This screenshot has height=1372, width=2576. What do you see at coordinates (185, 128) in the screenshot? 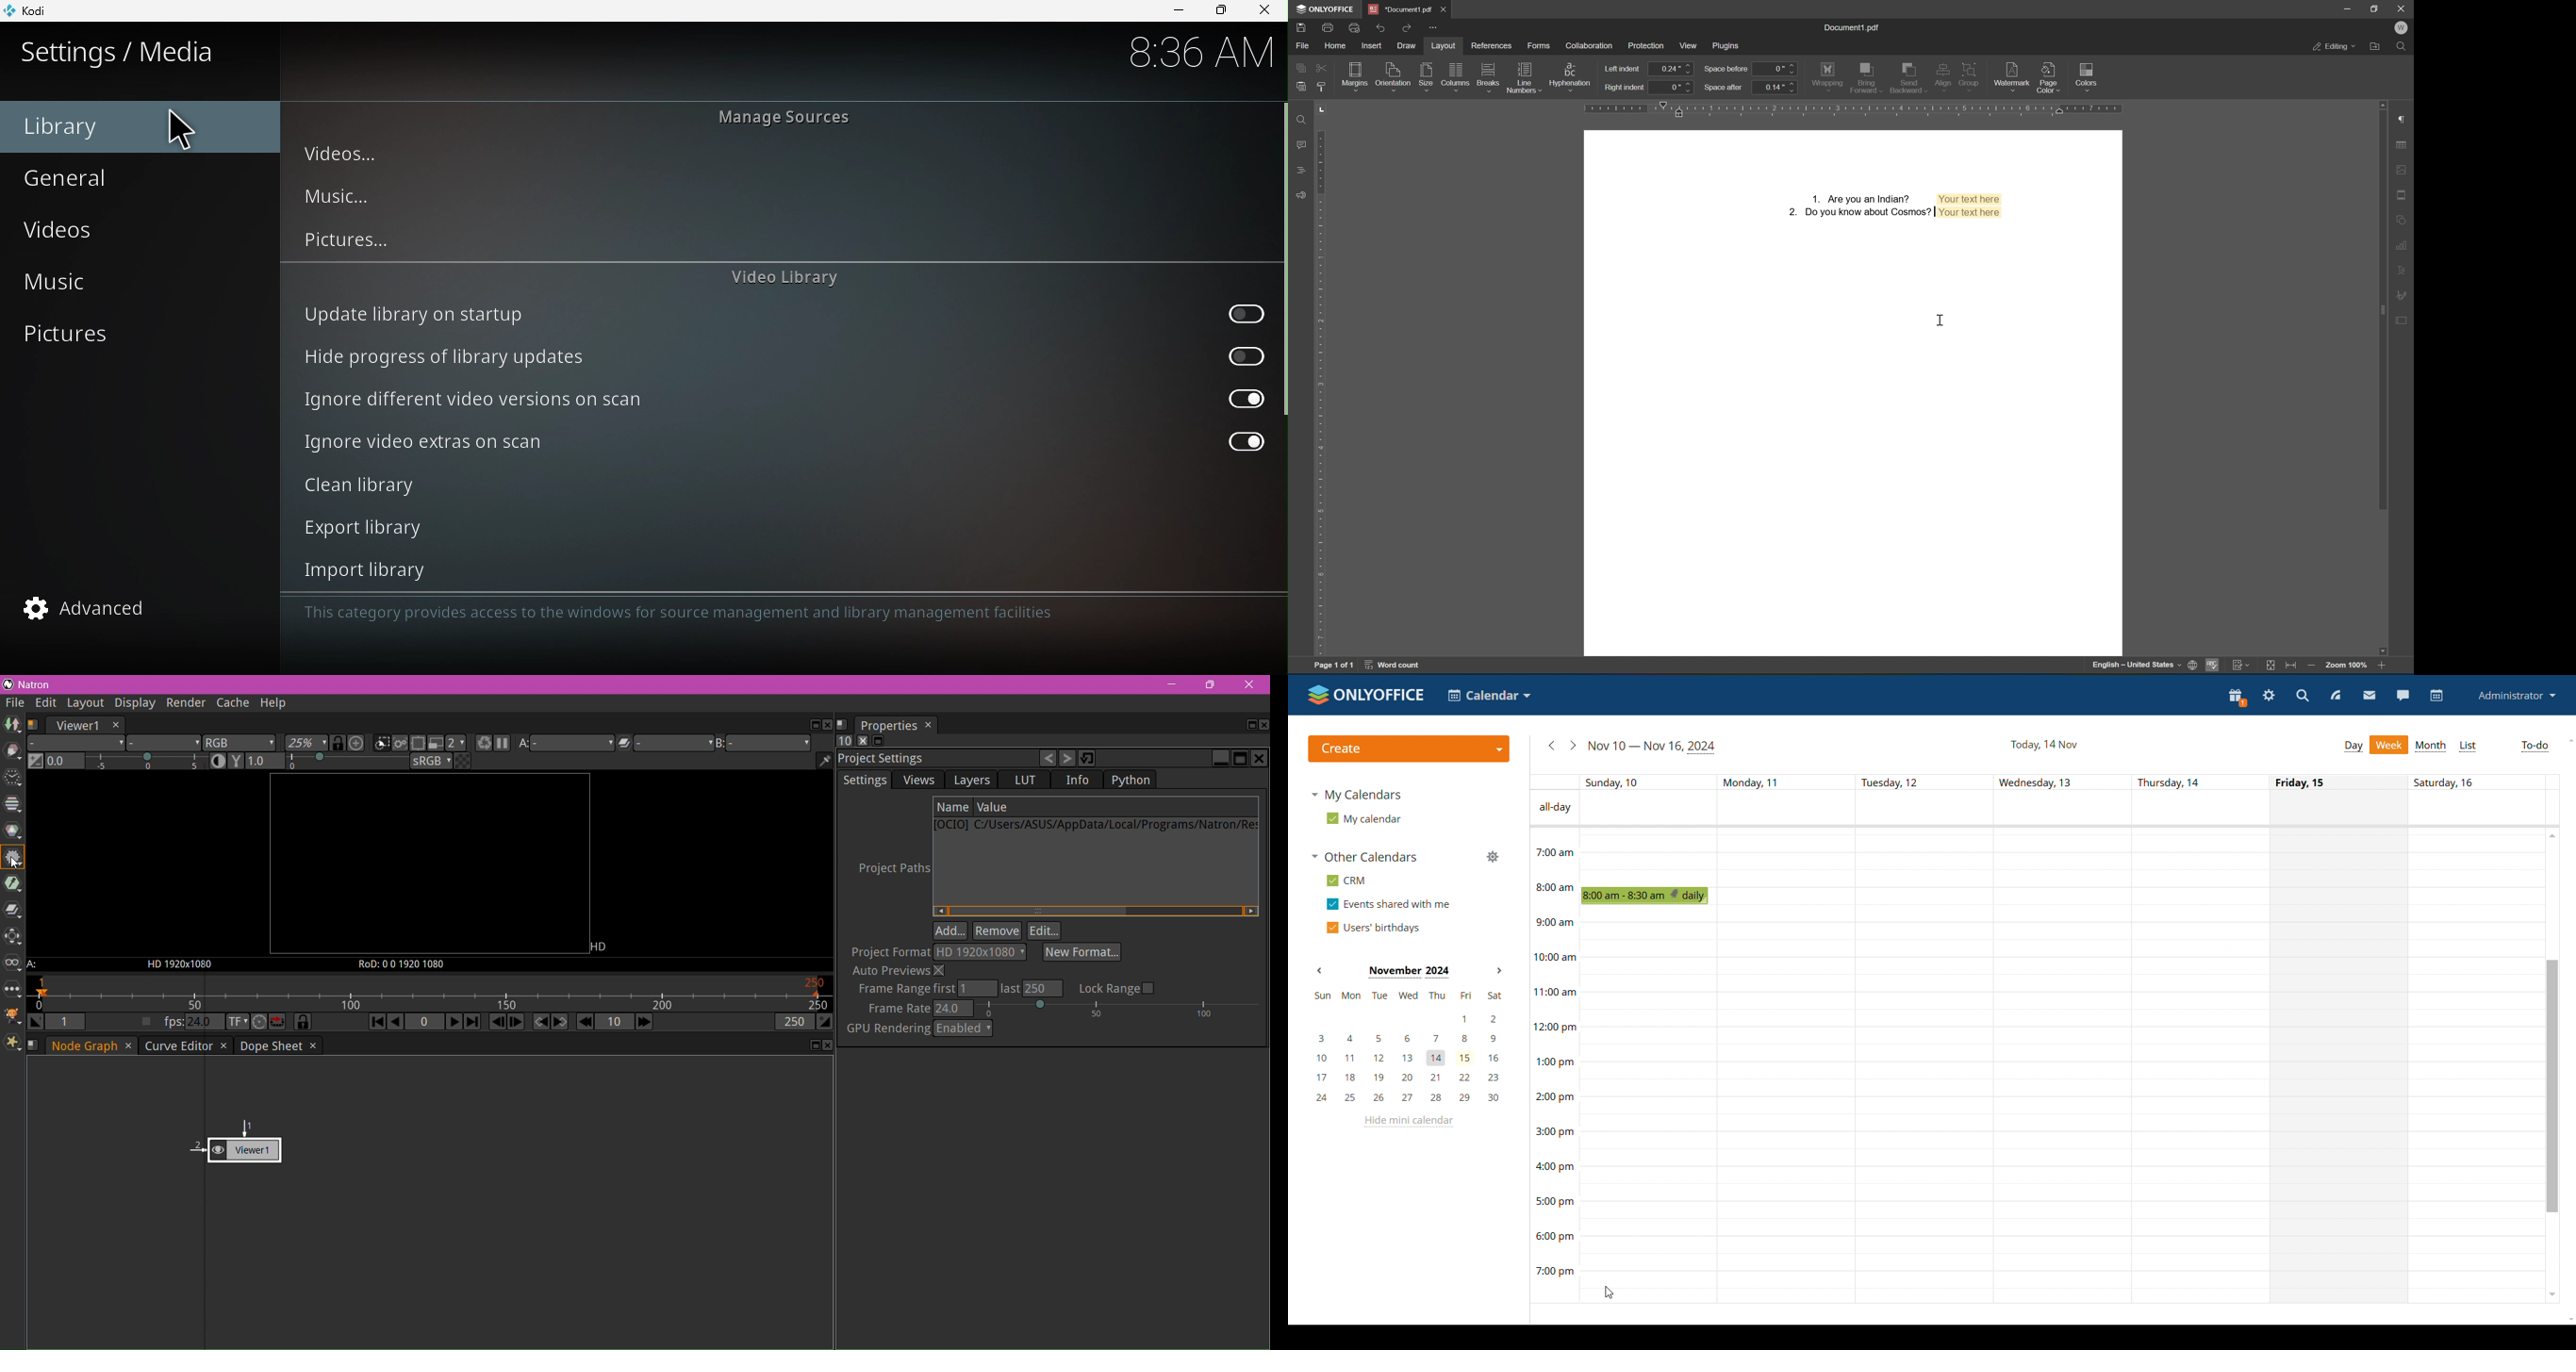
I see `cursor` at bounding box center [185, 128].